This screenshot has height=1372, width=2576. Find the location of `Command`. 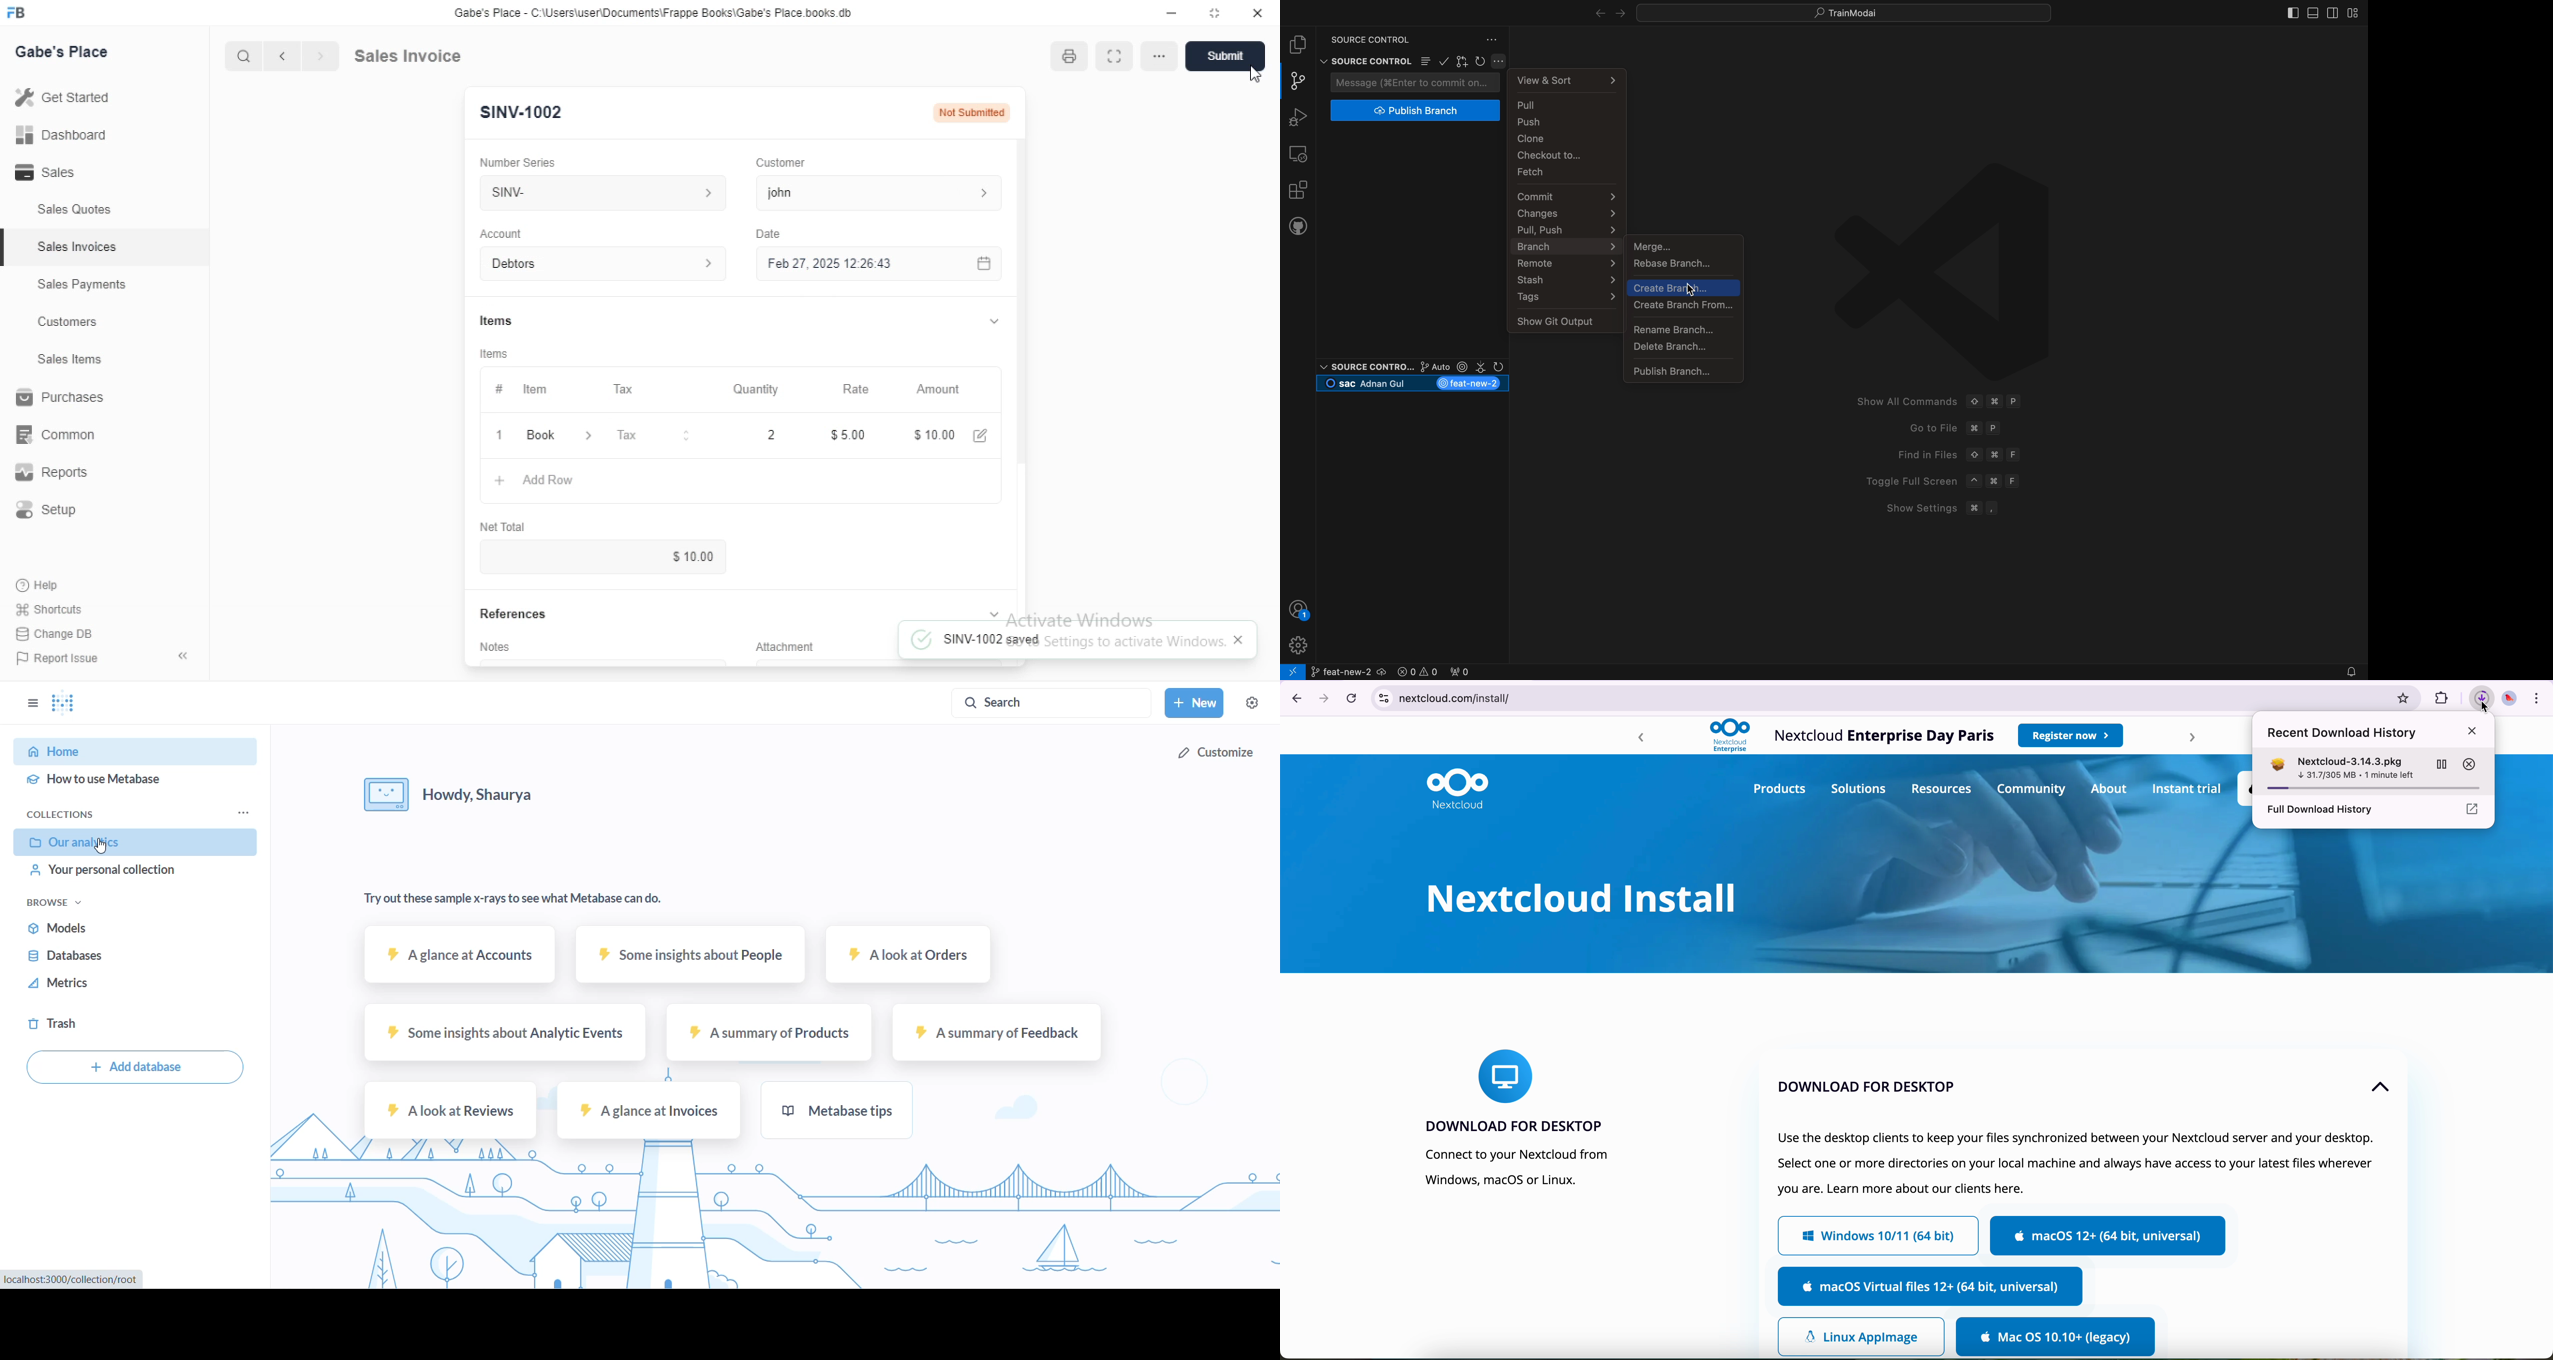

Command is located at coordinates (1995, 402).